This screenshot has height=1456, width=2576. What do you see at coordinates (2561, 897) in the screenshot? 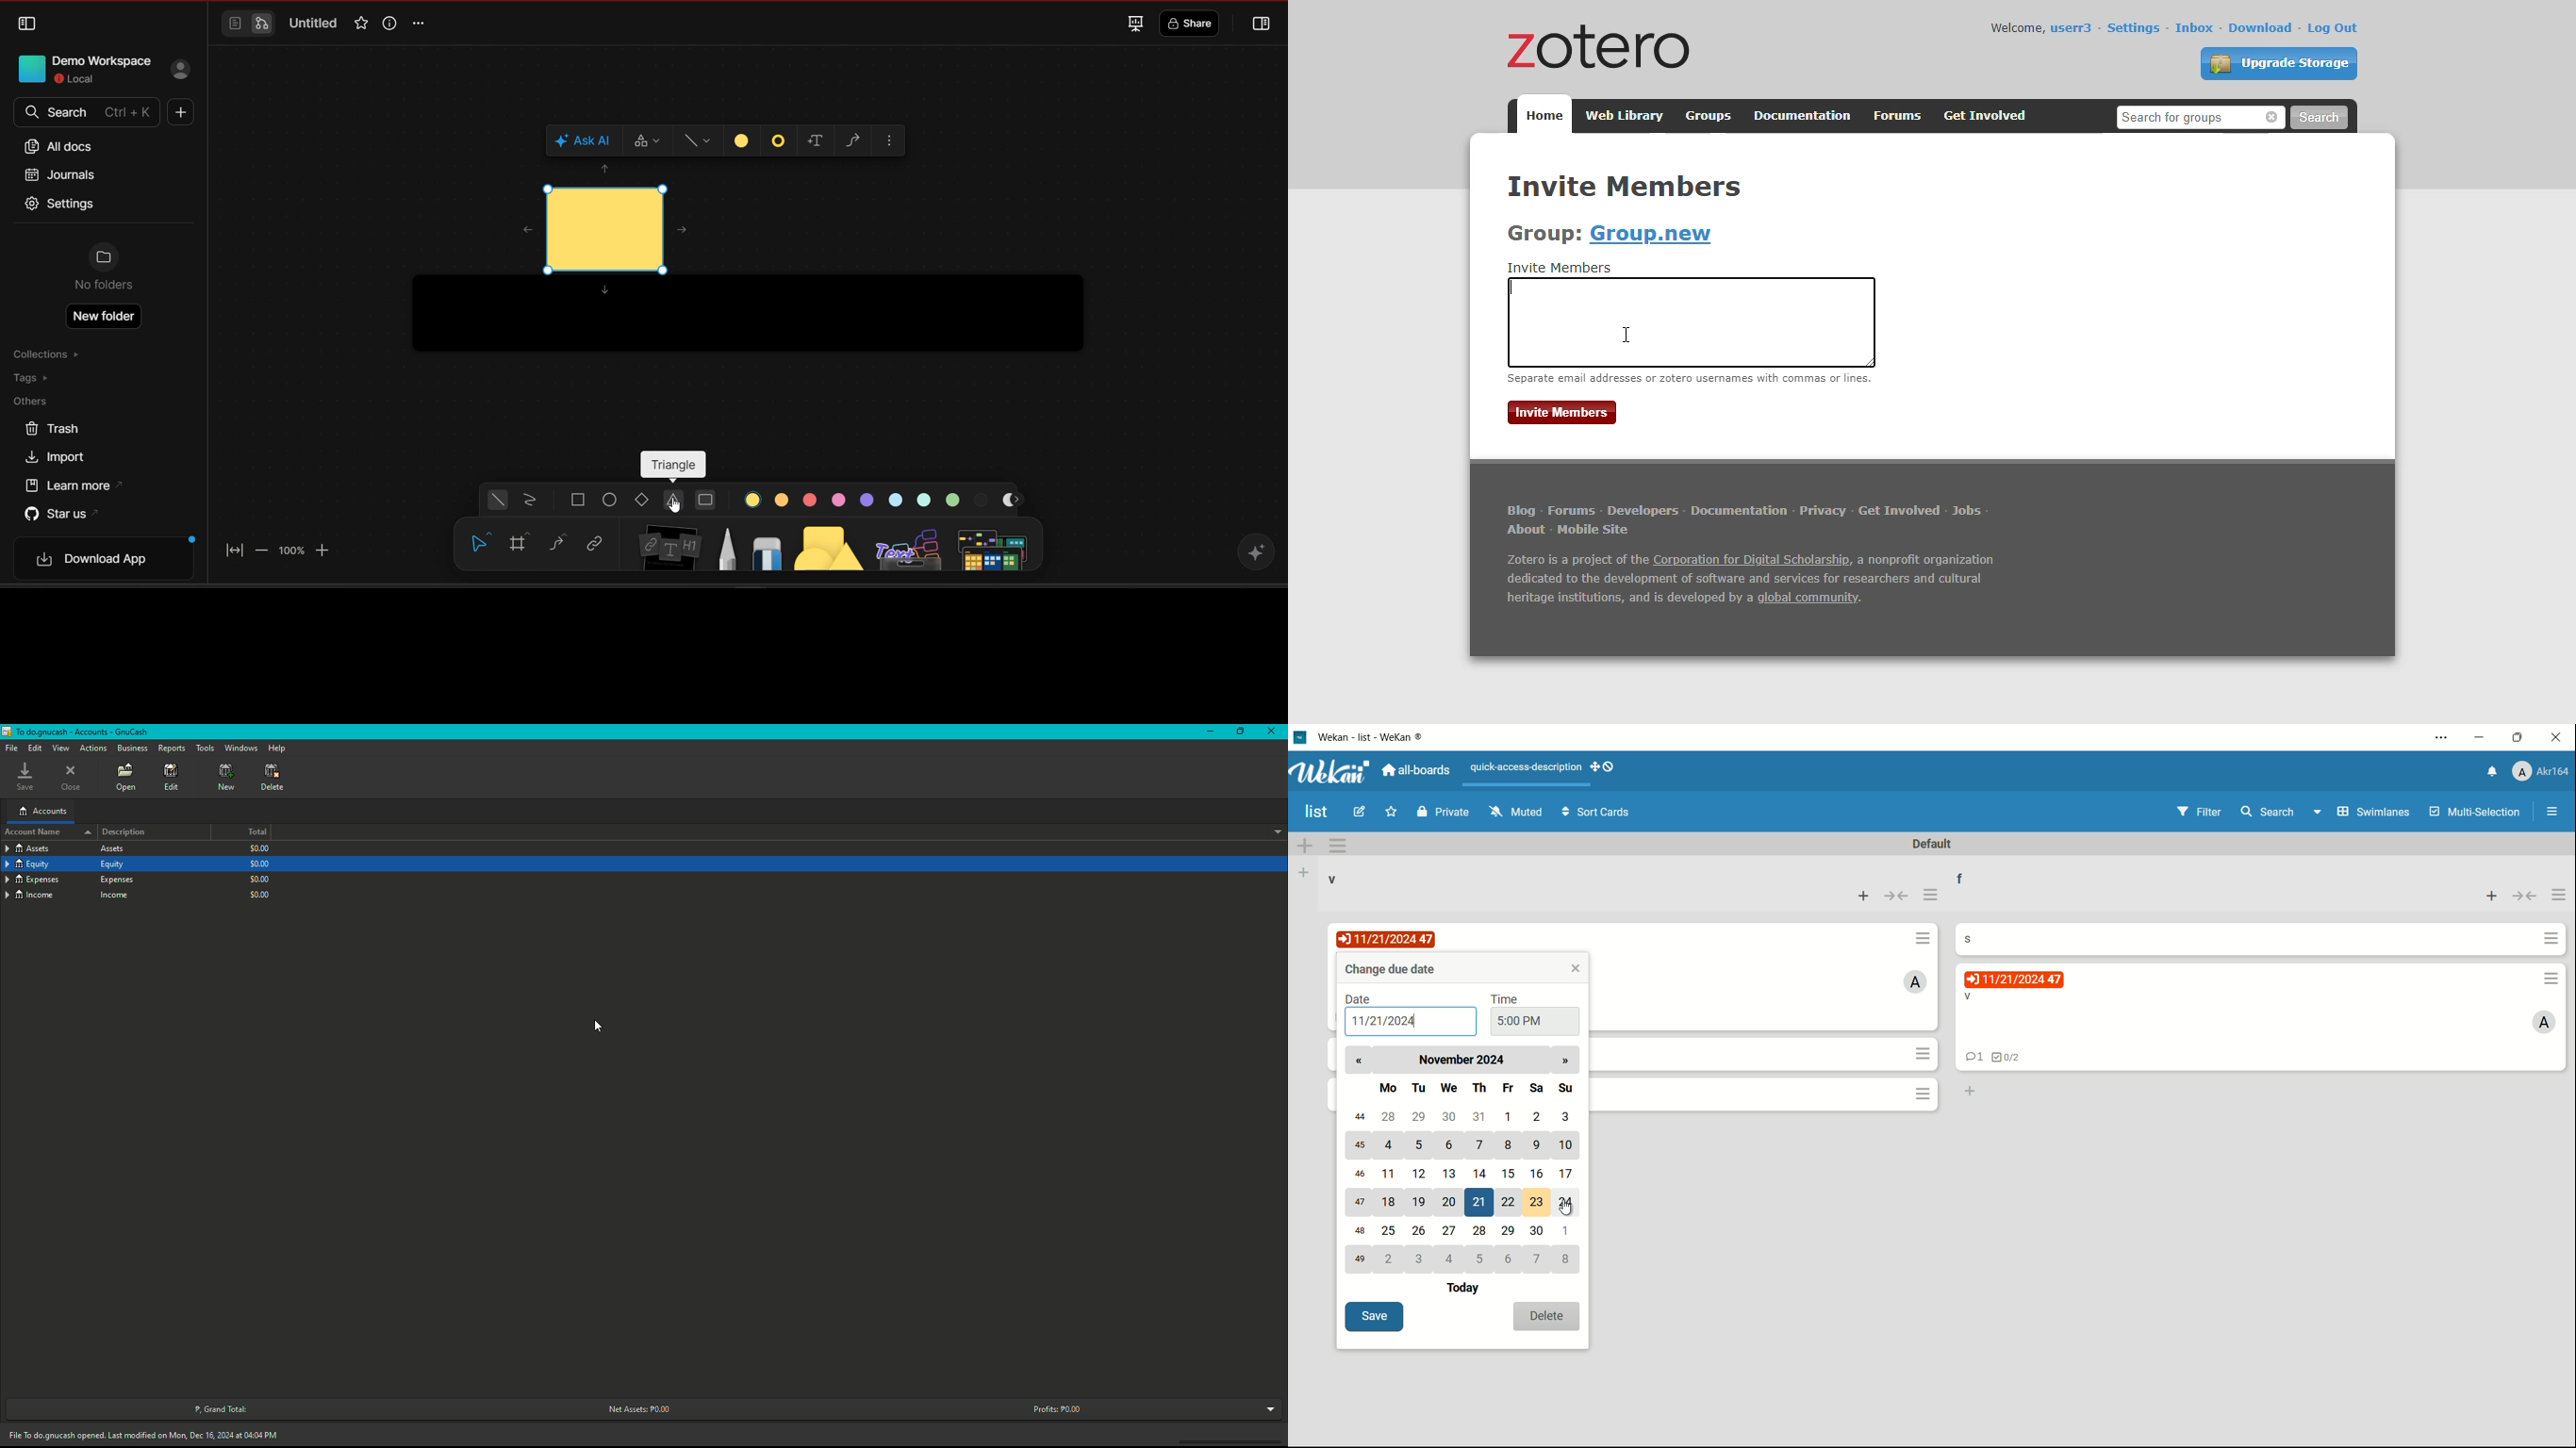
I see `list actions` at bounding box center [2561, 897].